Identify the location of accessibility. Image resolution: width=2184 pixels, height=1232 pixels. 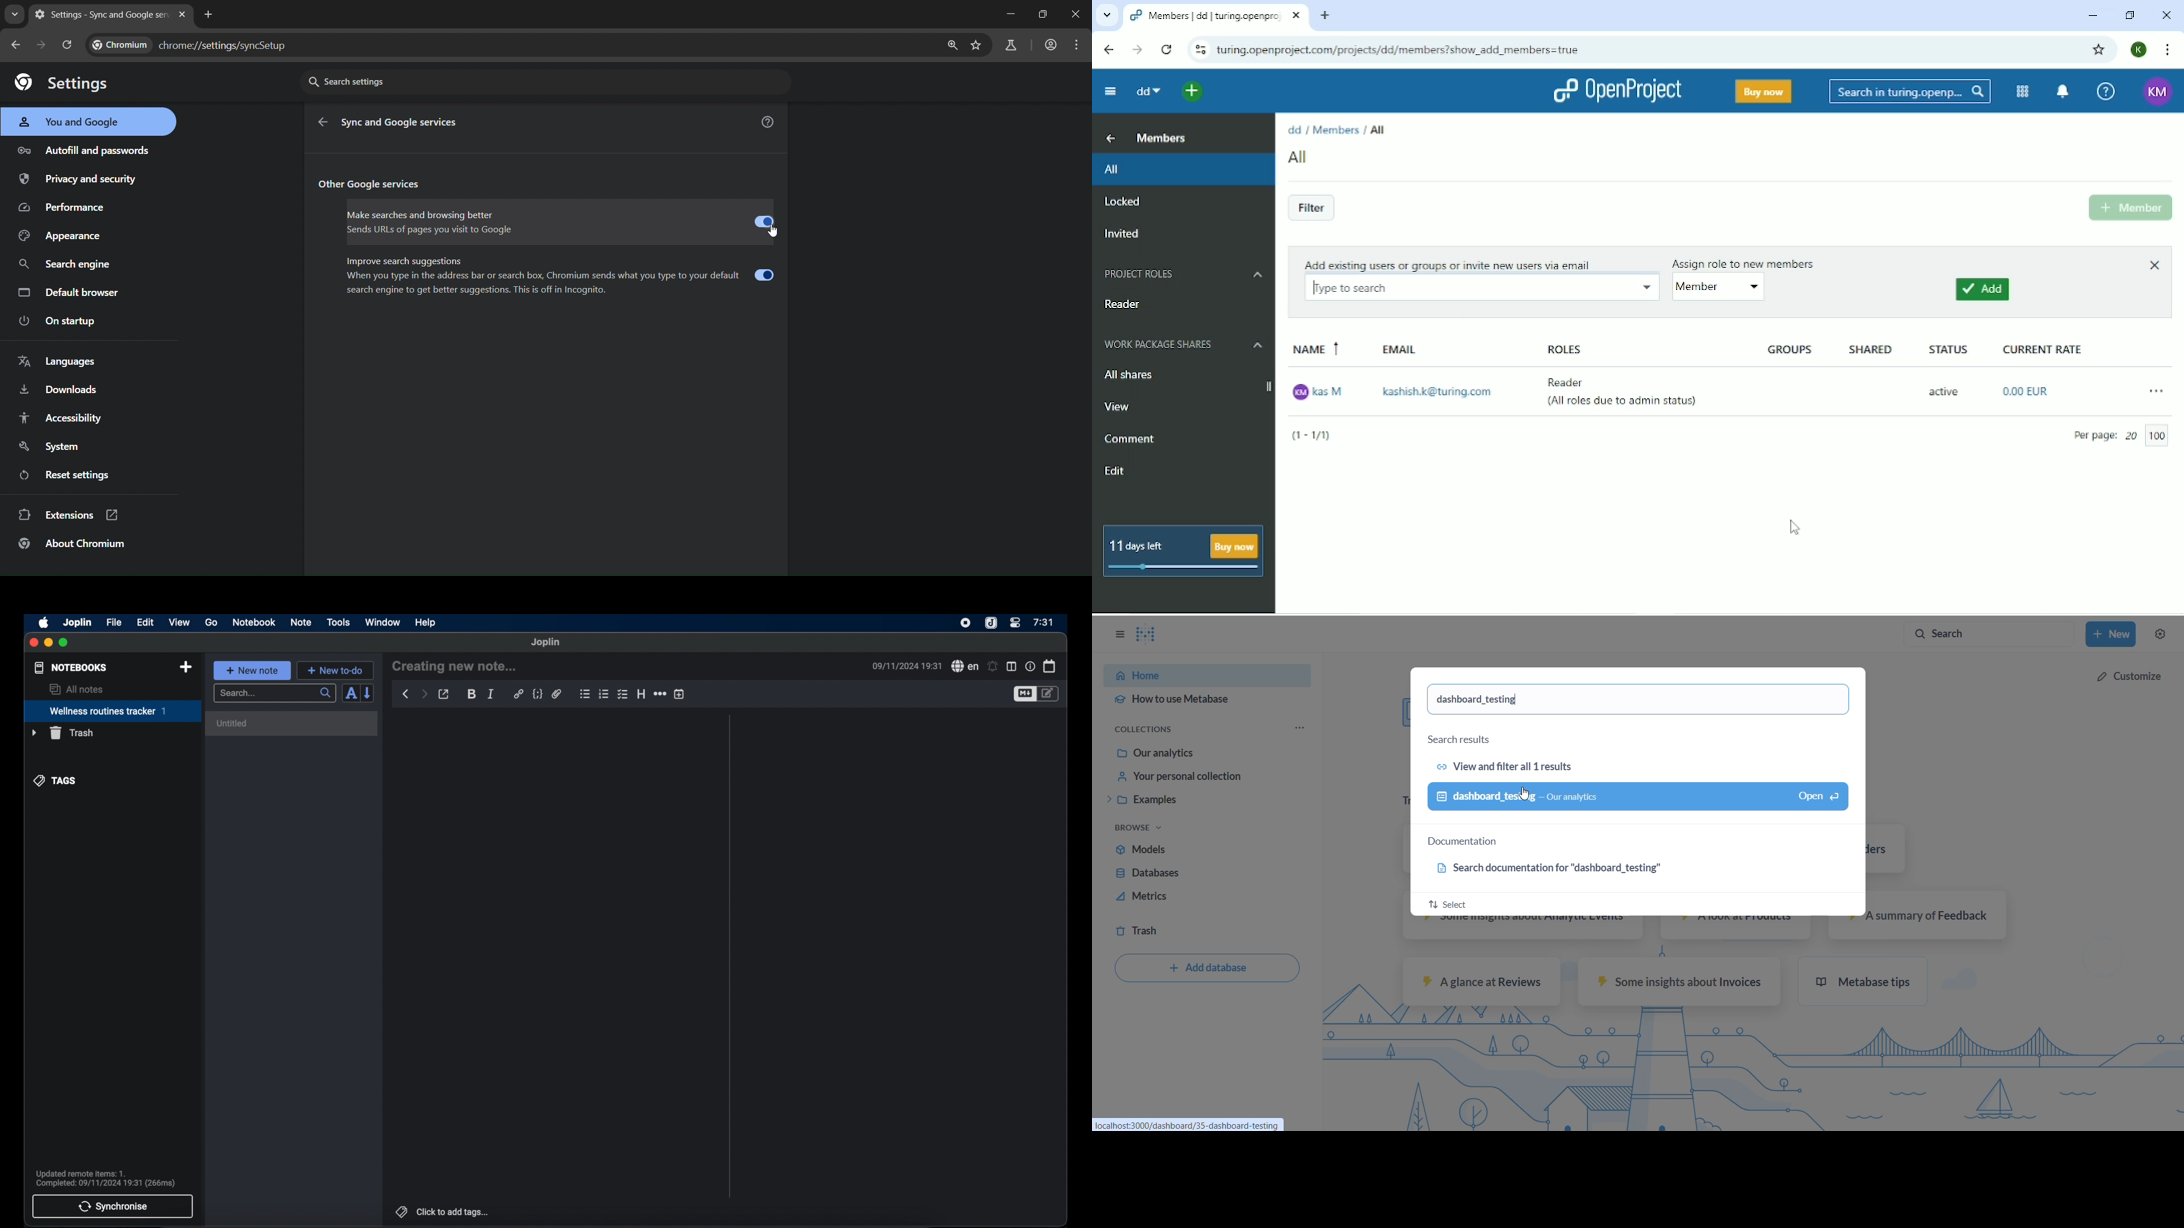
(64, 419).